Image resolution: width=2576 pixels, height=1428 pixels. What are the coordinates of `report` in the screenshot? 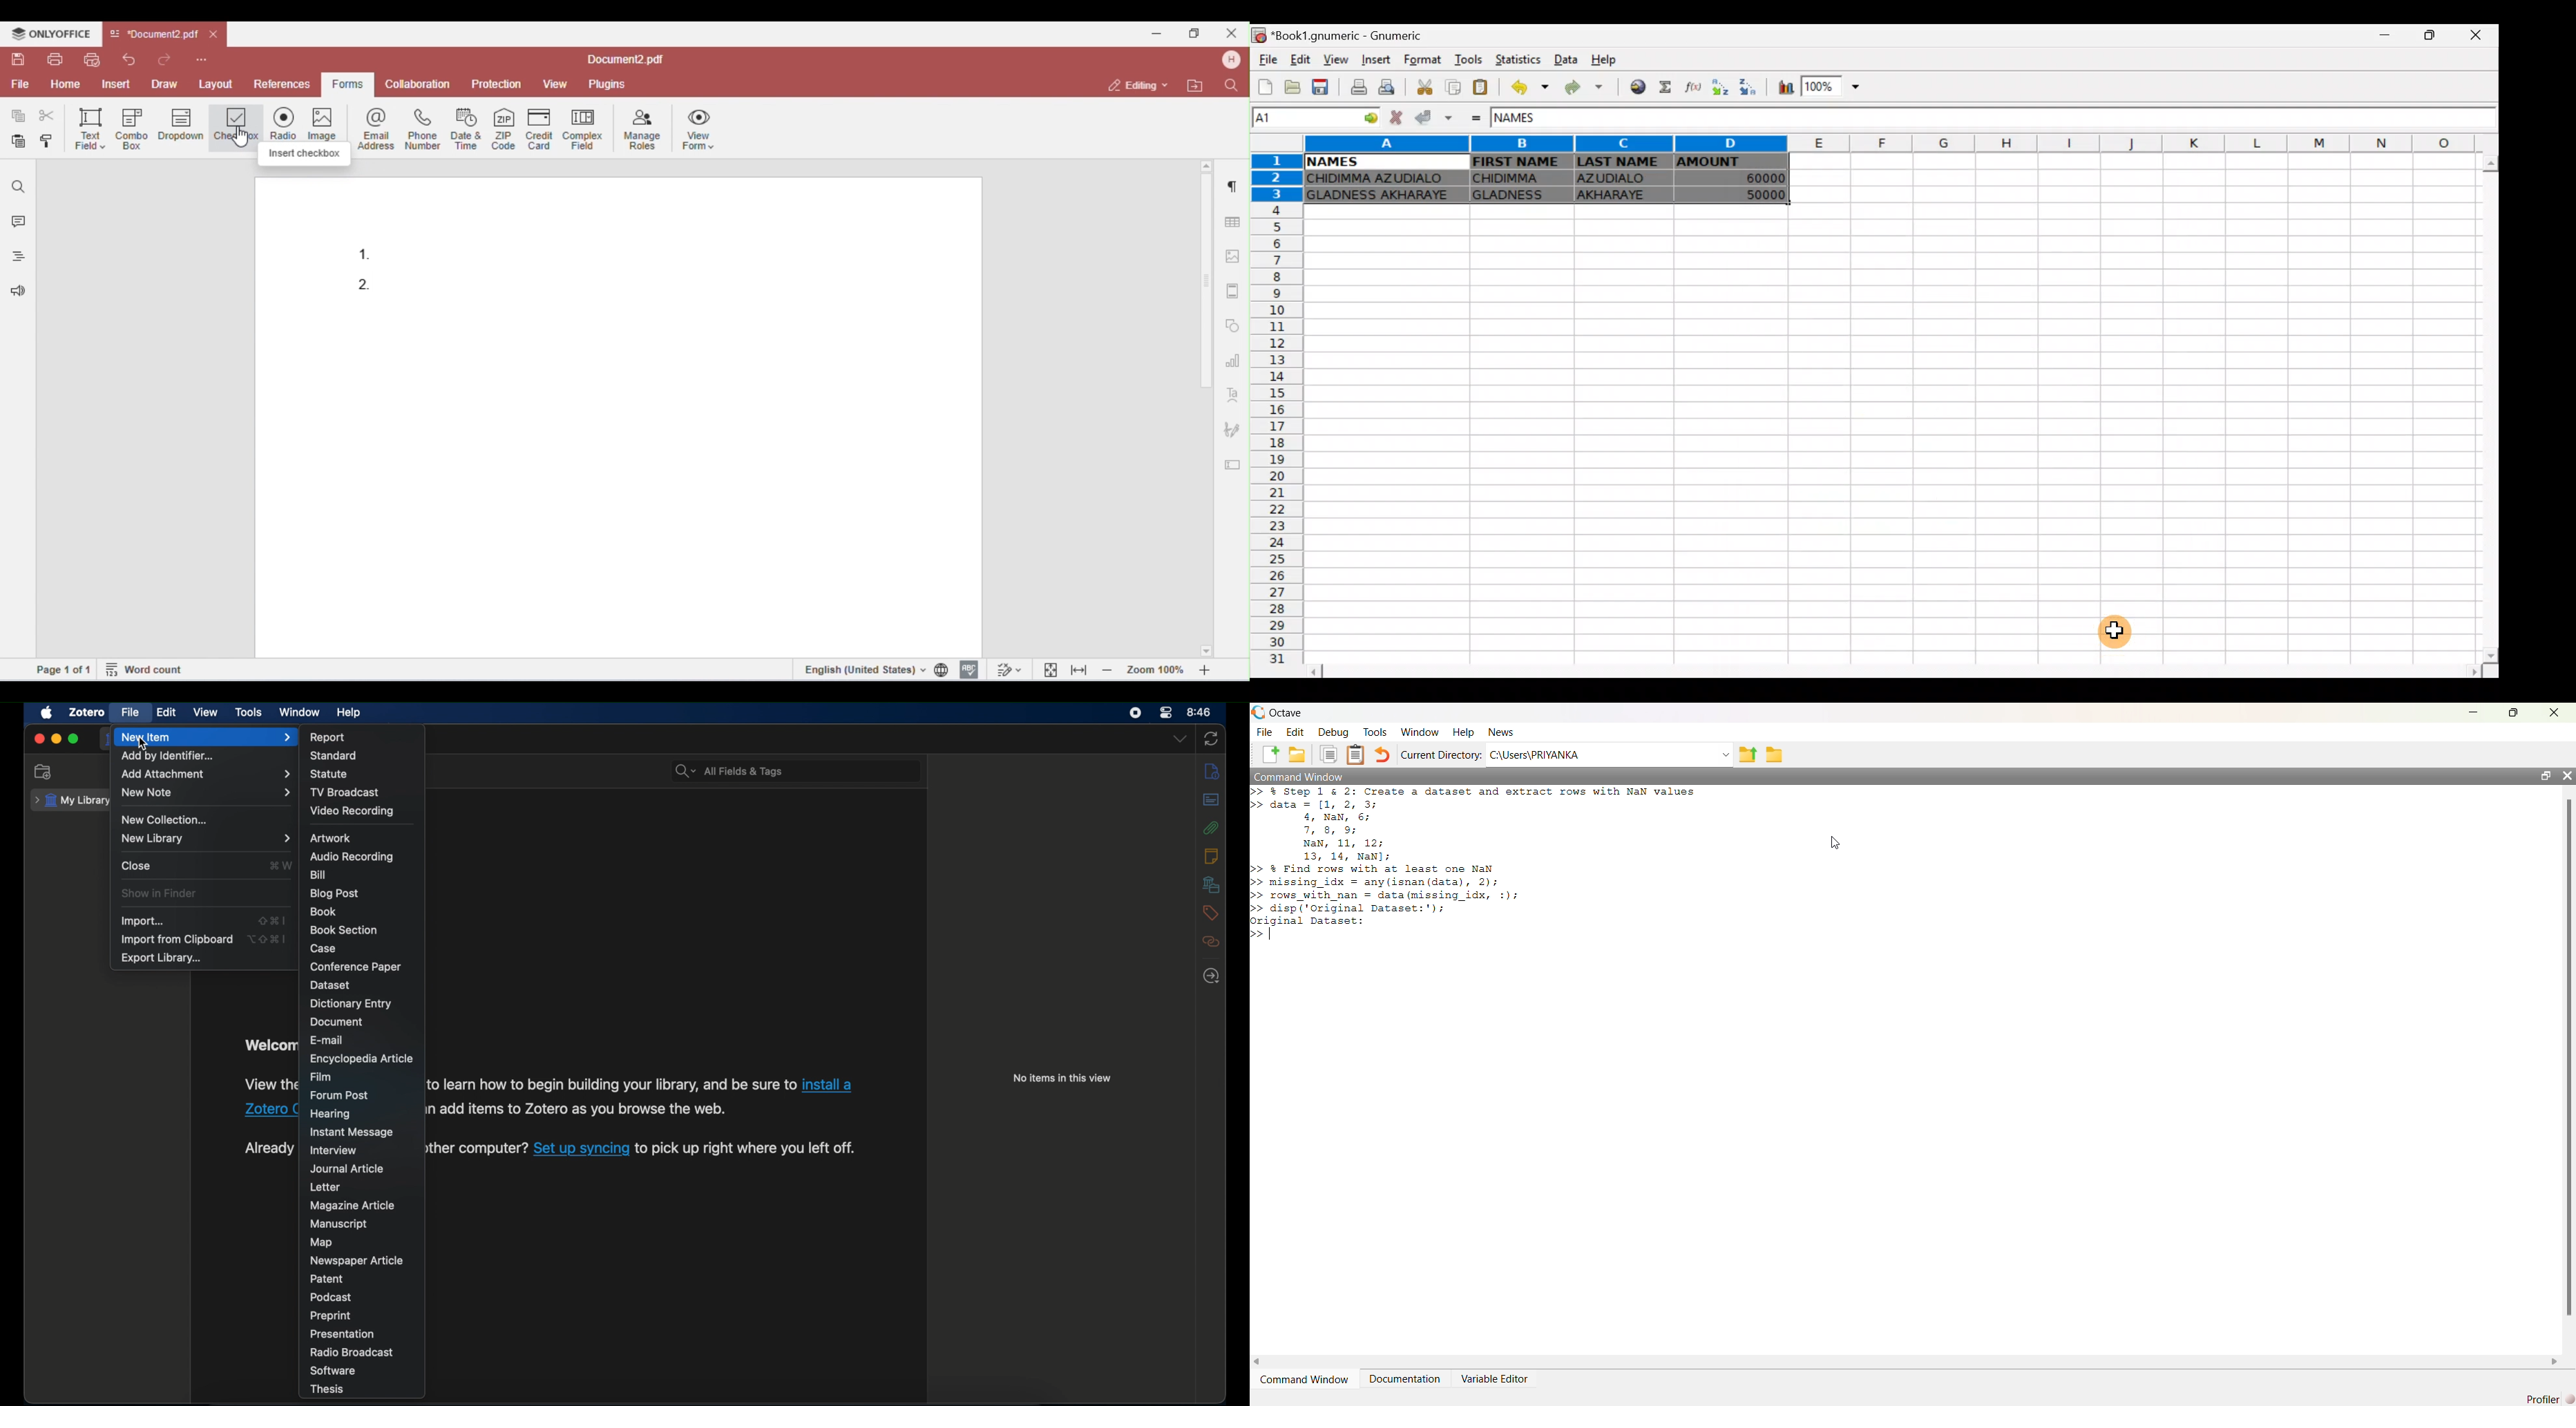 It's located at (328, 737).